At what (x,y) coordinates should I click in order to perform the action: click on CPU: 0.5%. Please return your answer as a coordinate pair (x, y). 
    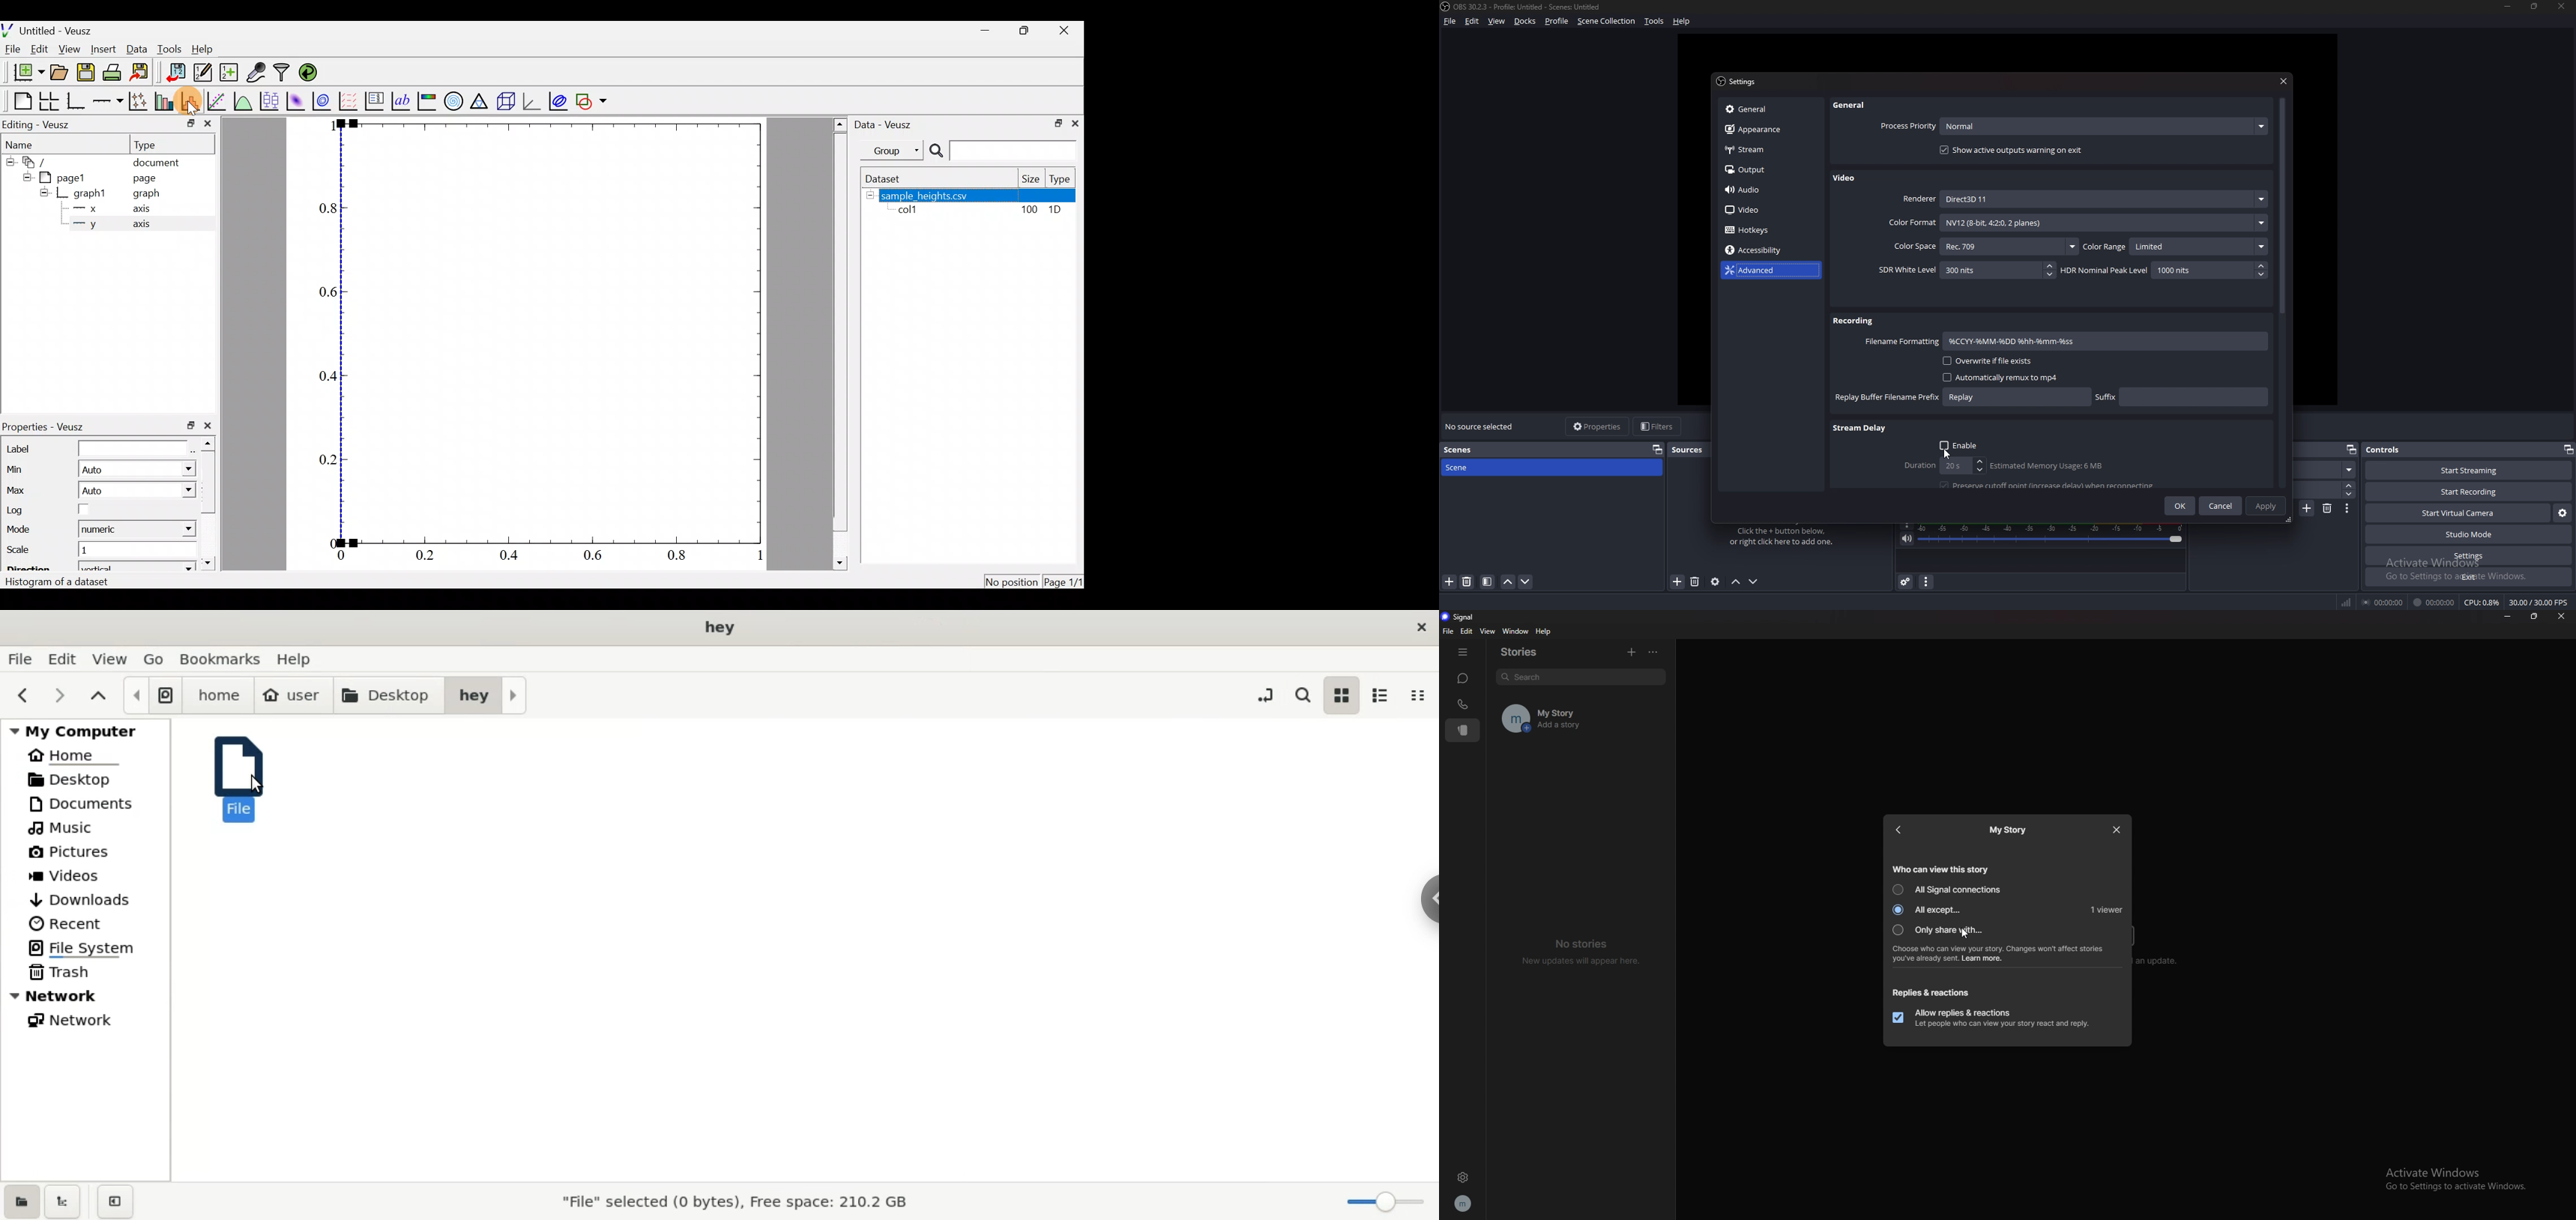
    Looking at the image, I should click on (2481, 602).